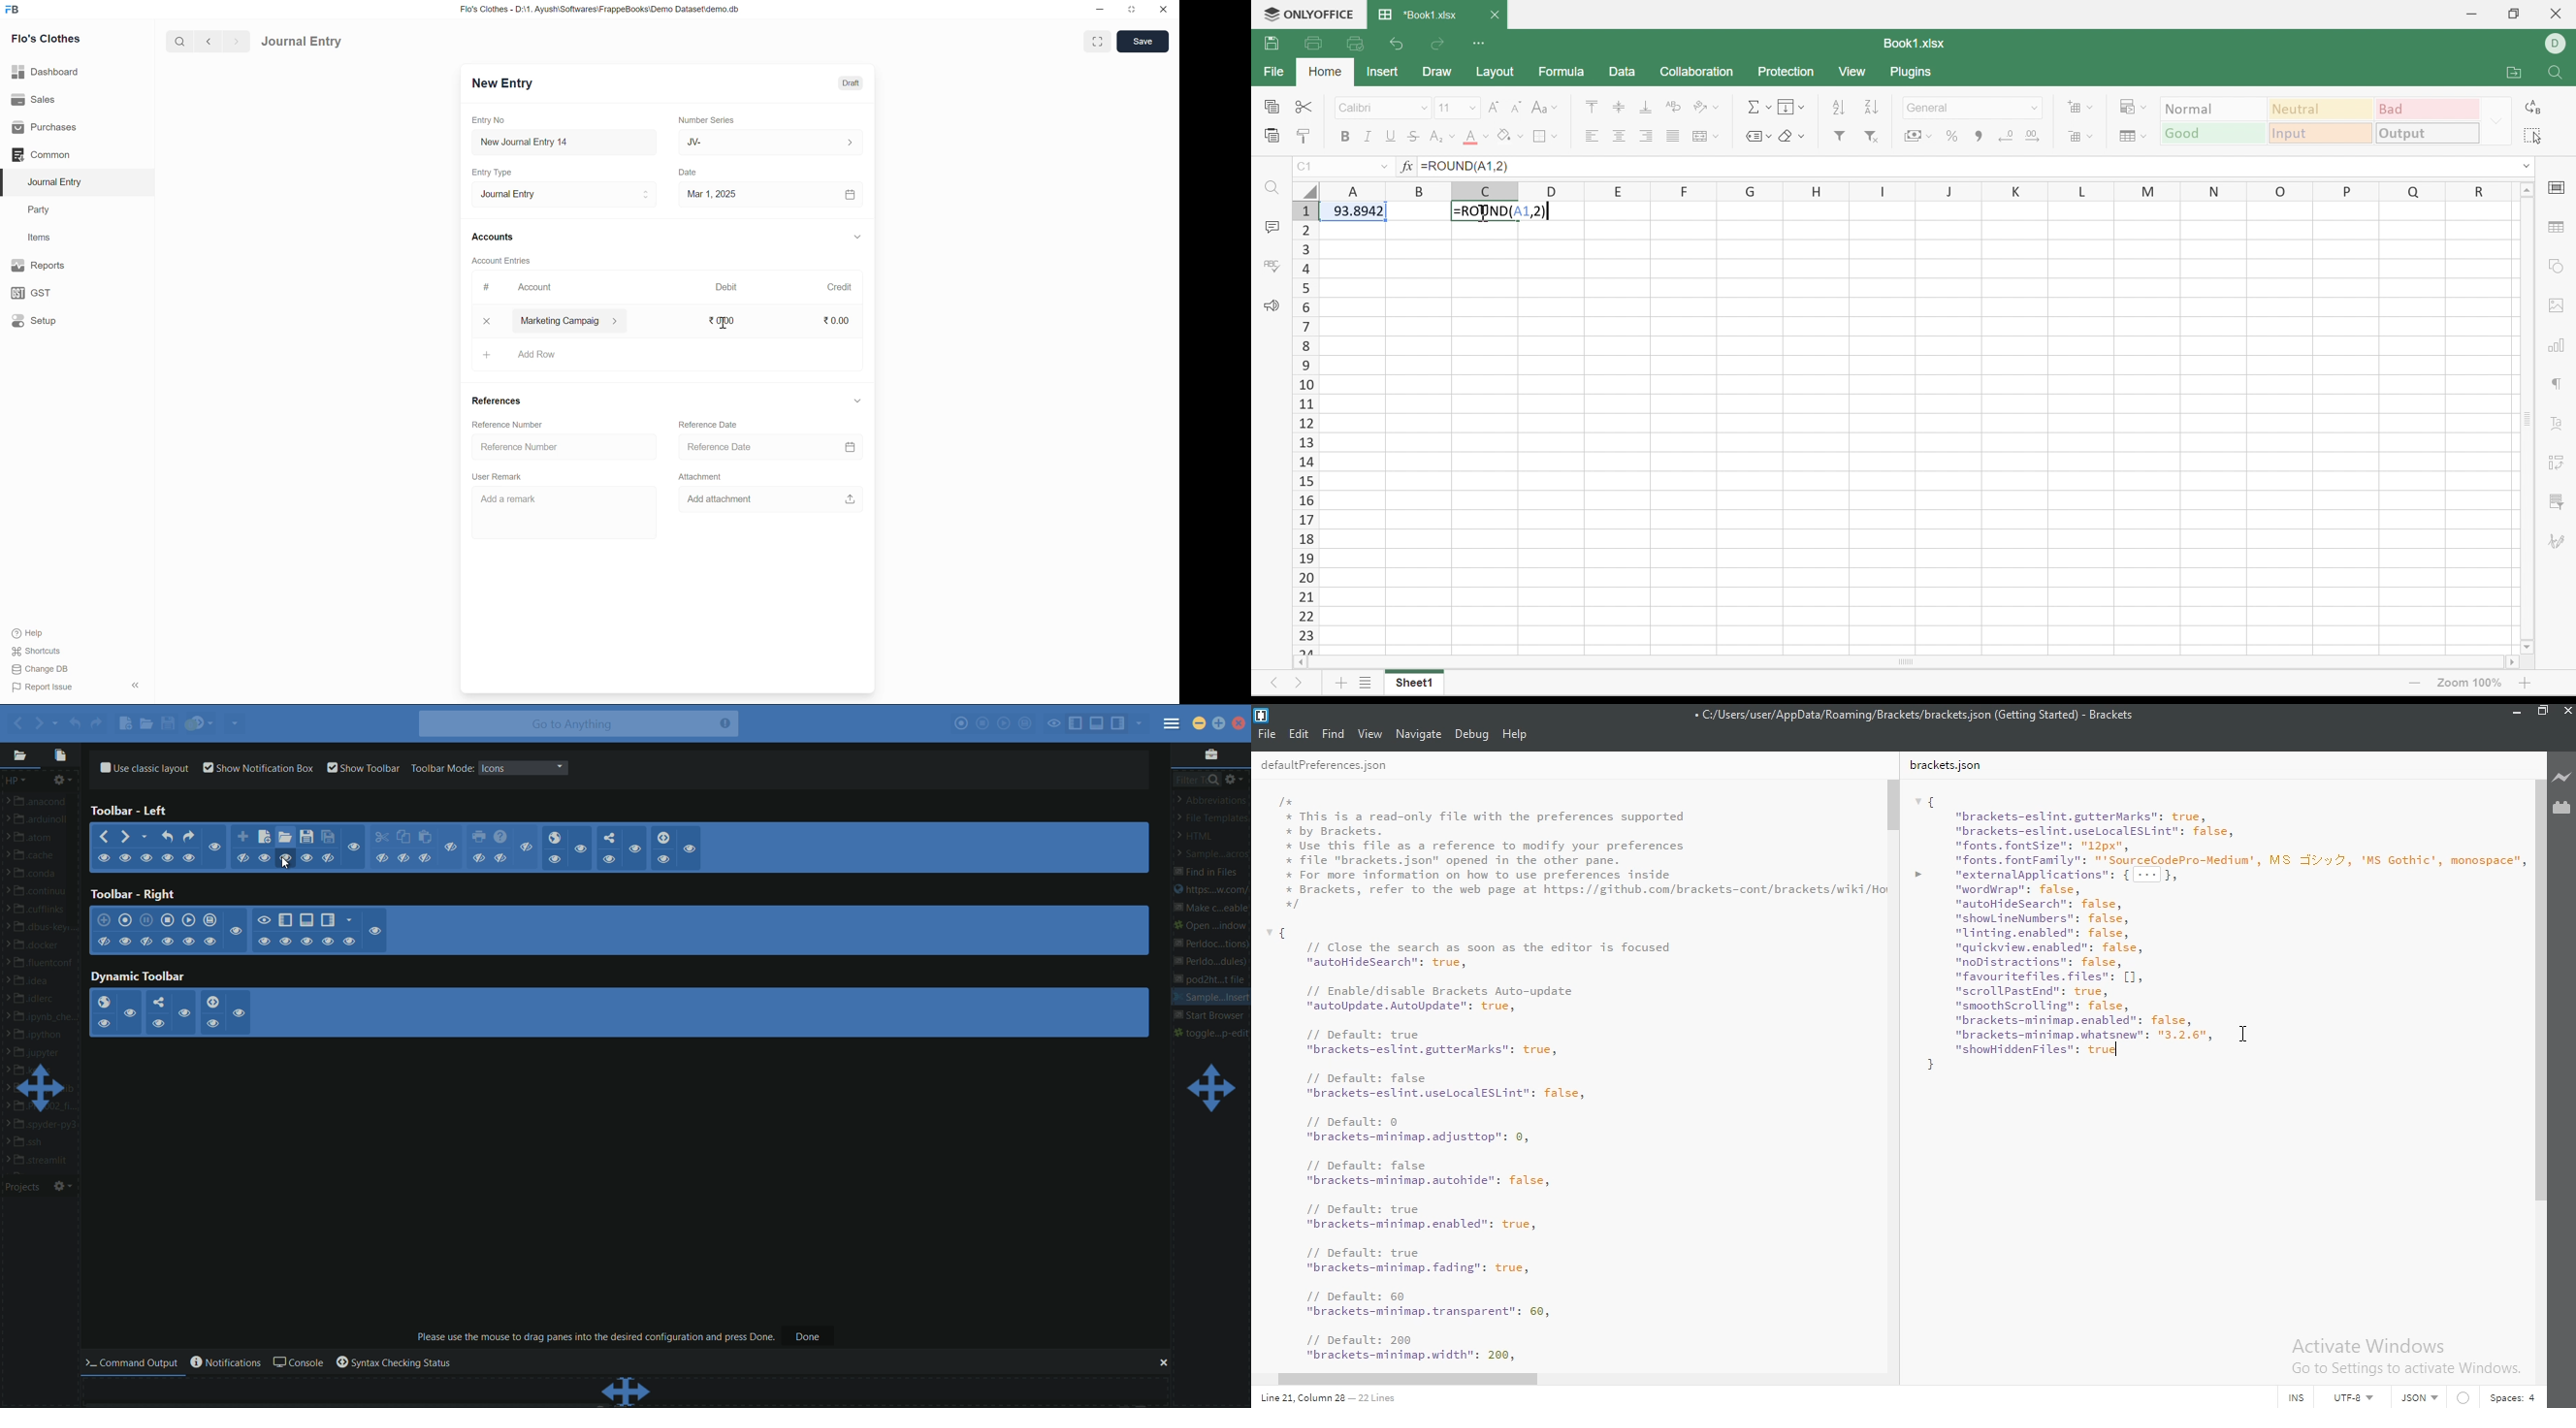  I want to click on new file, so click(264, 836).